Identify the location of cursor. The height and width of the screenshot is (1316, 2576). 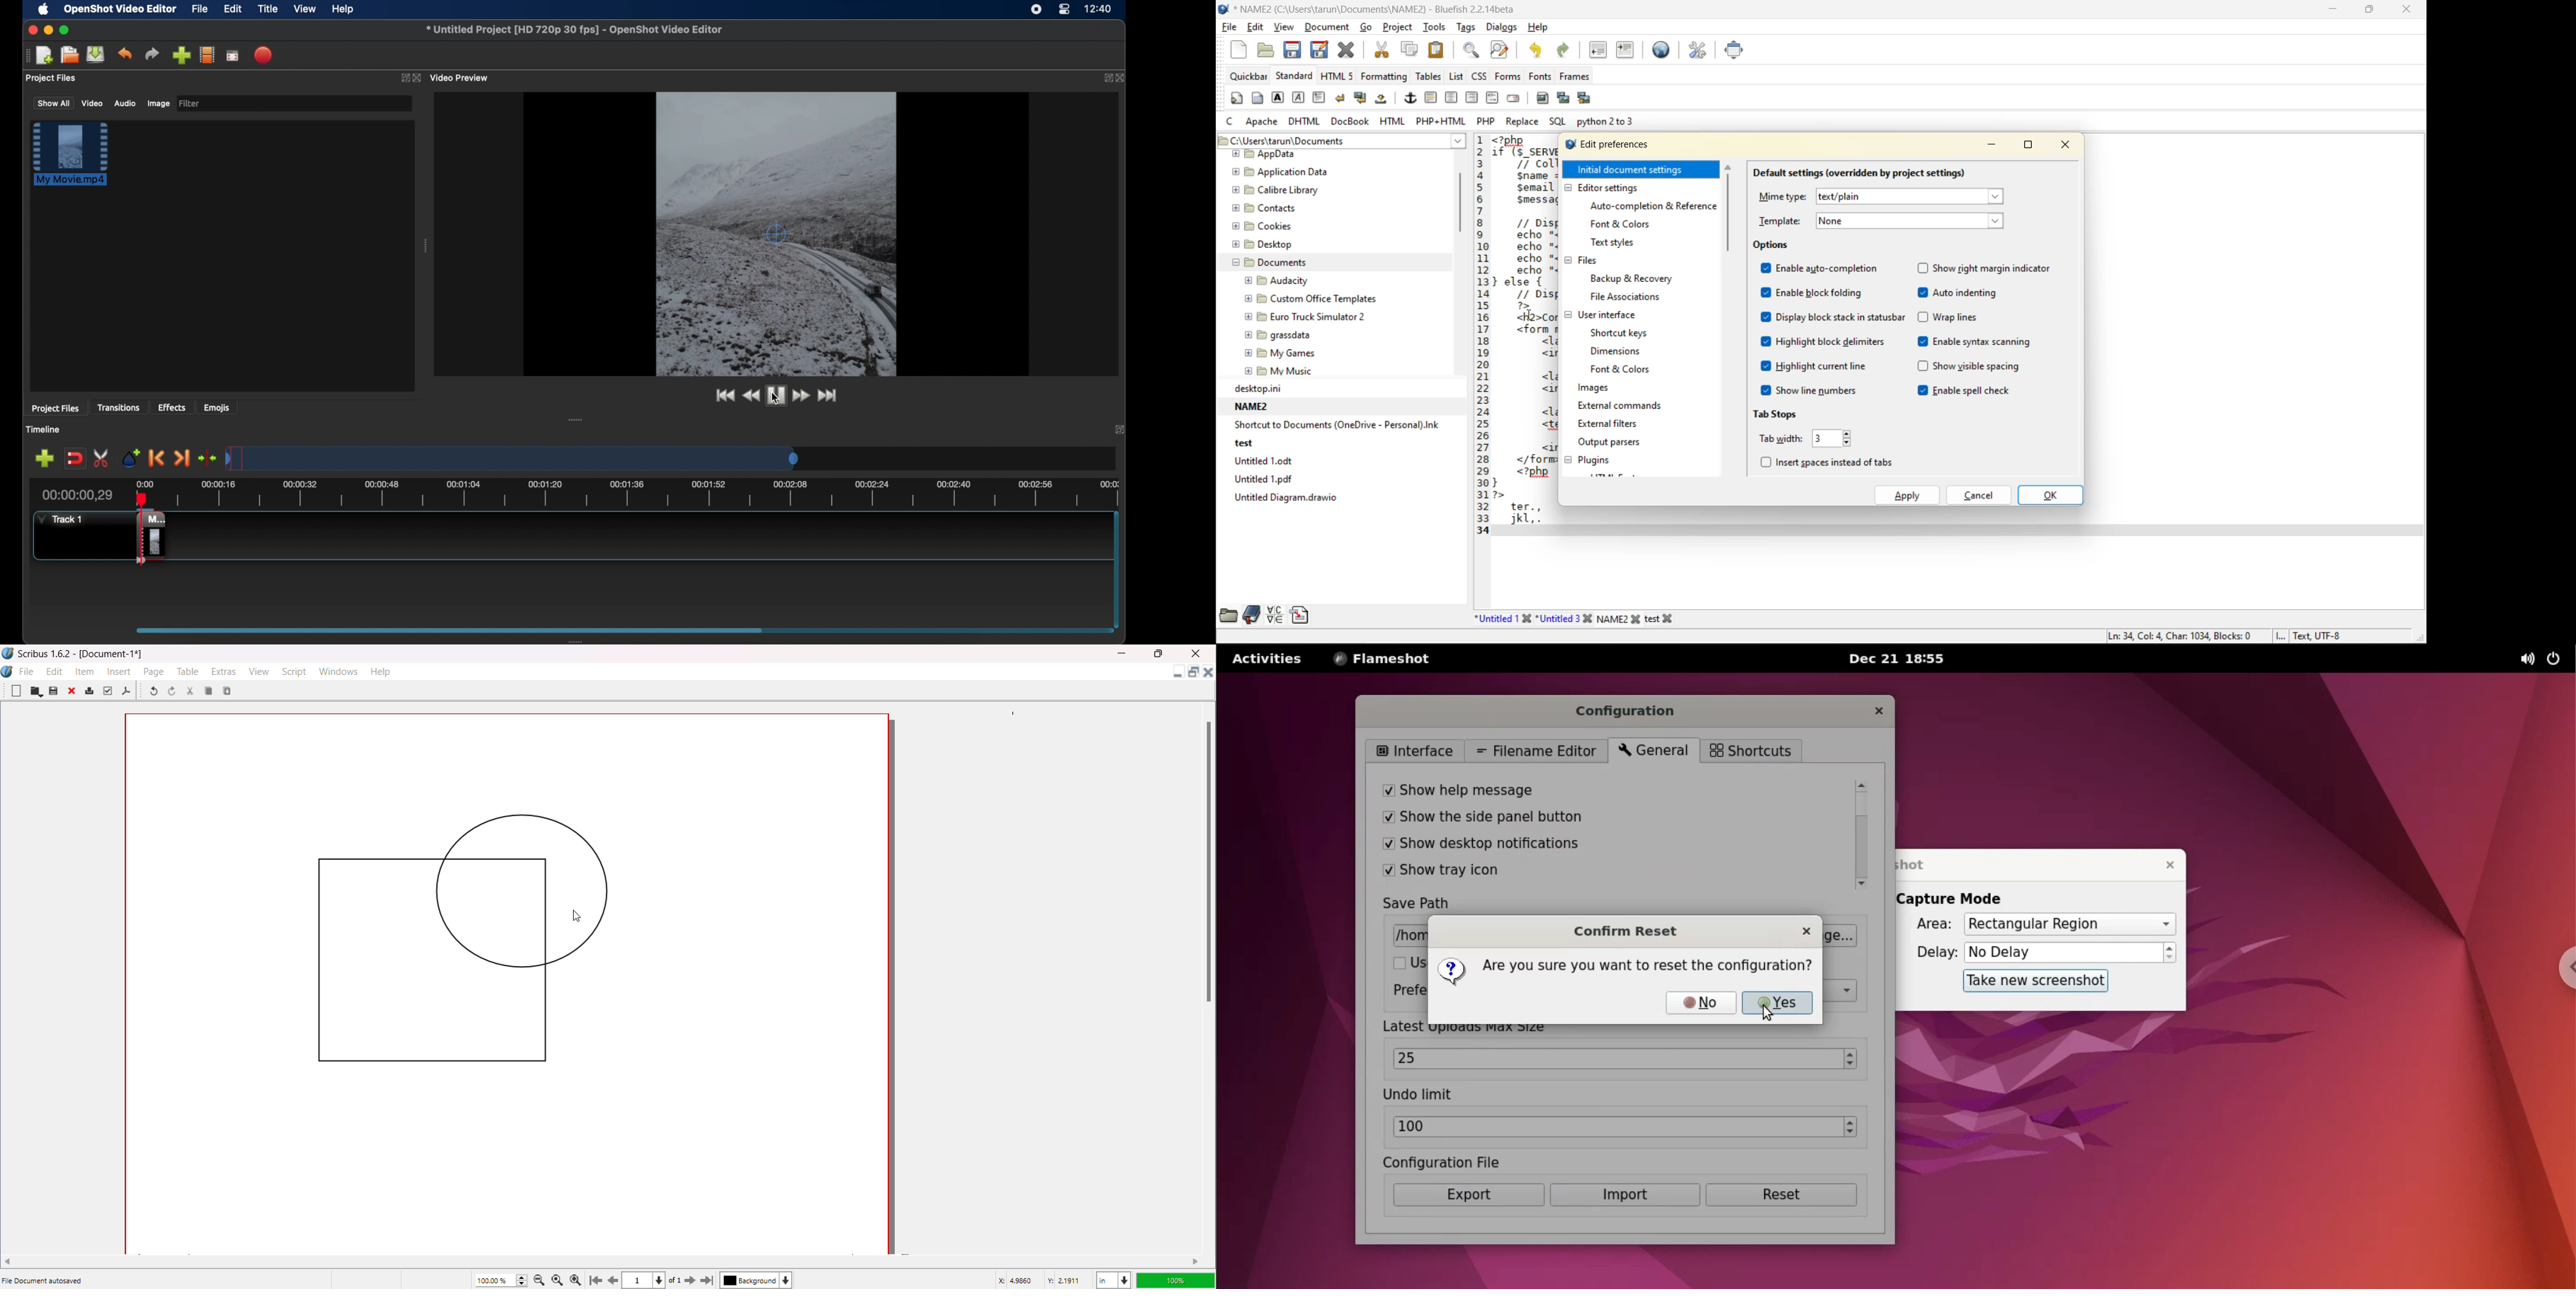
(581, 919).